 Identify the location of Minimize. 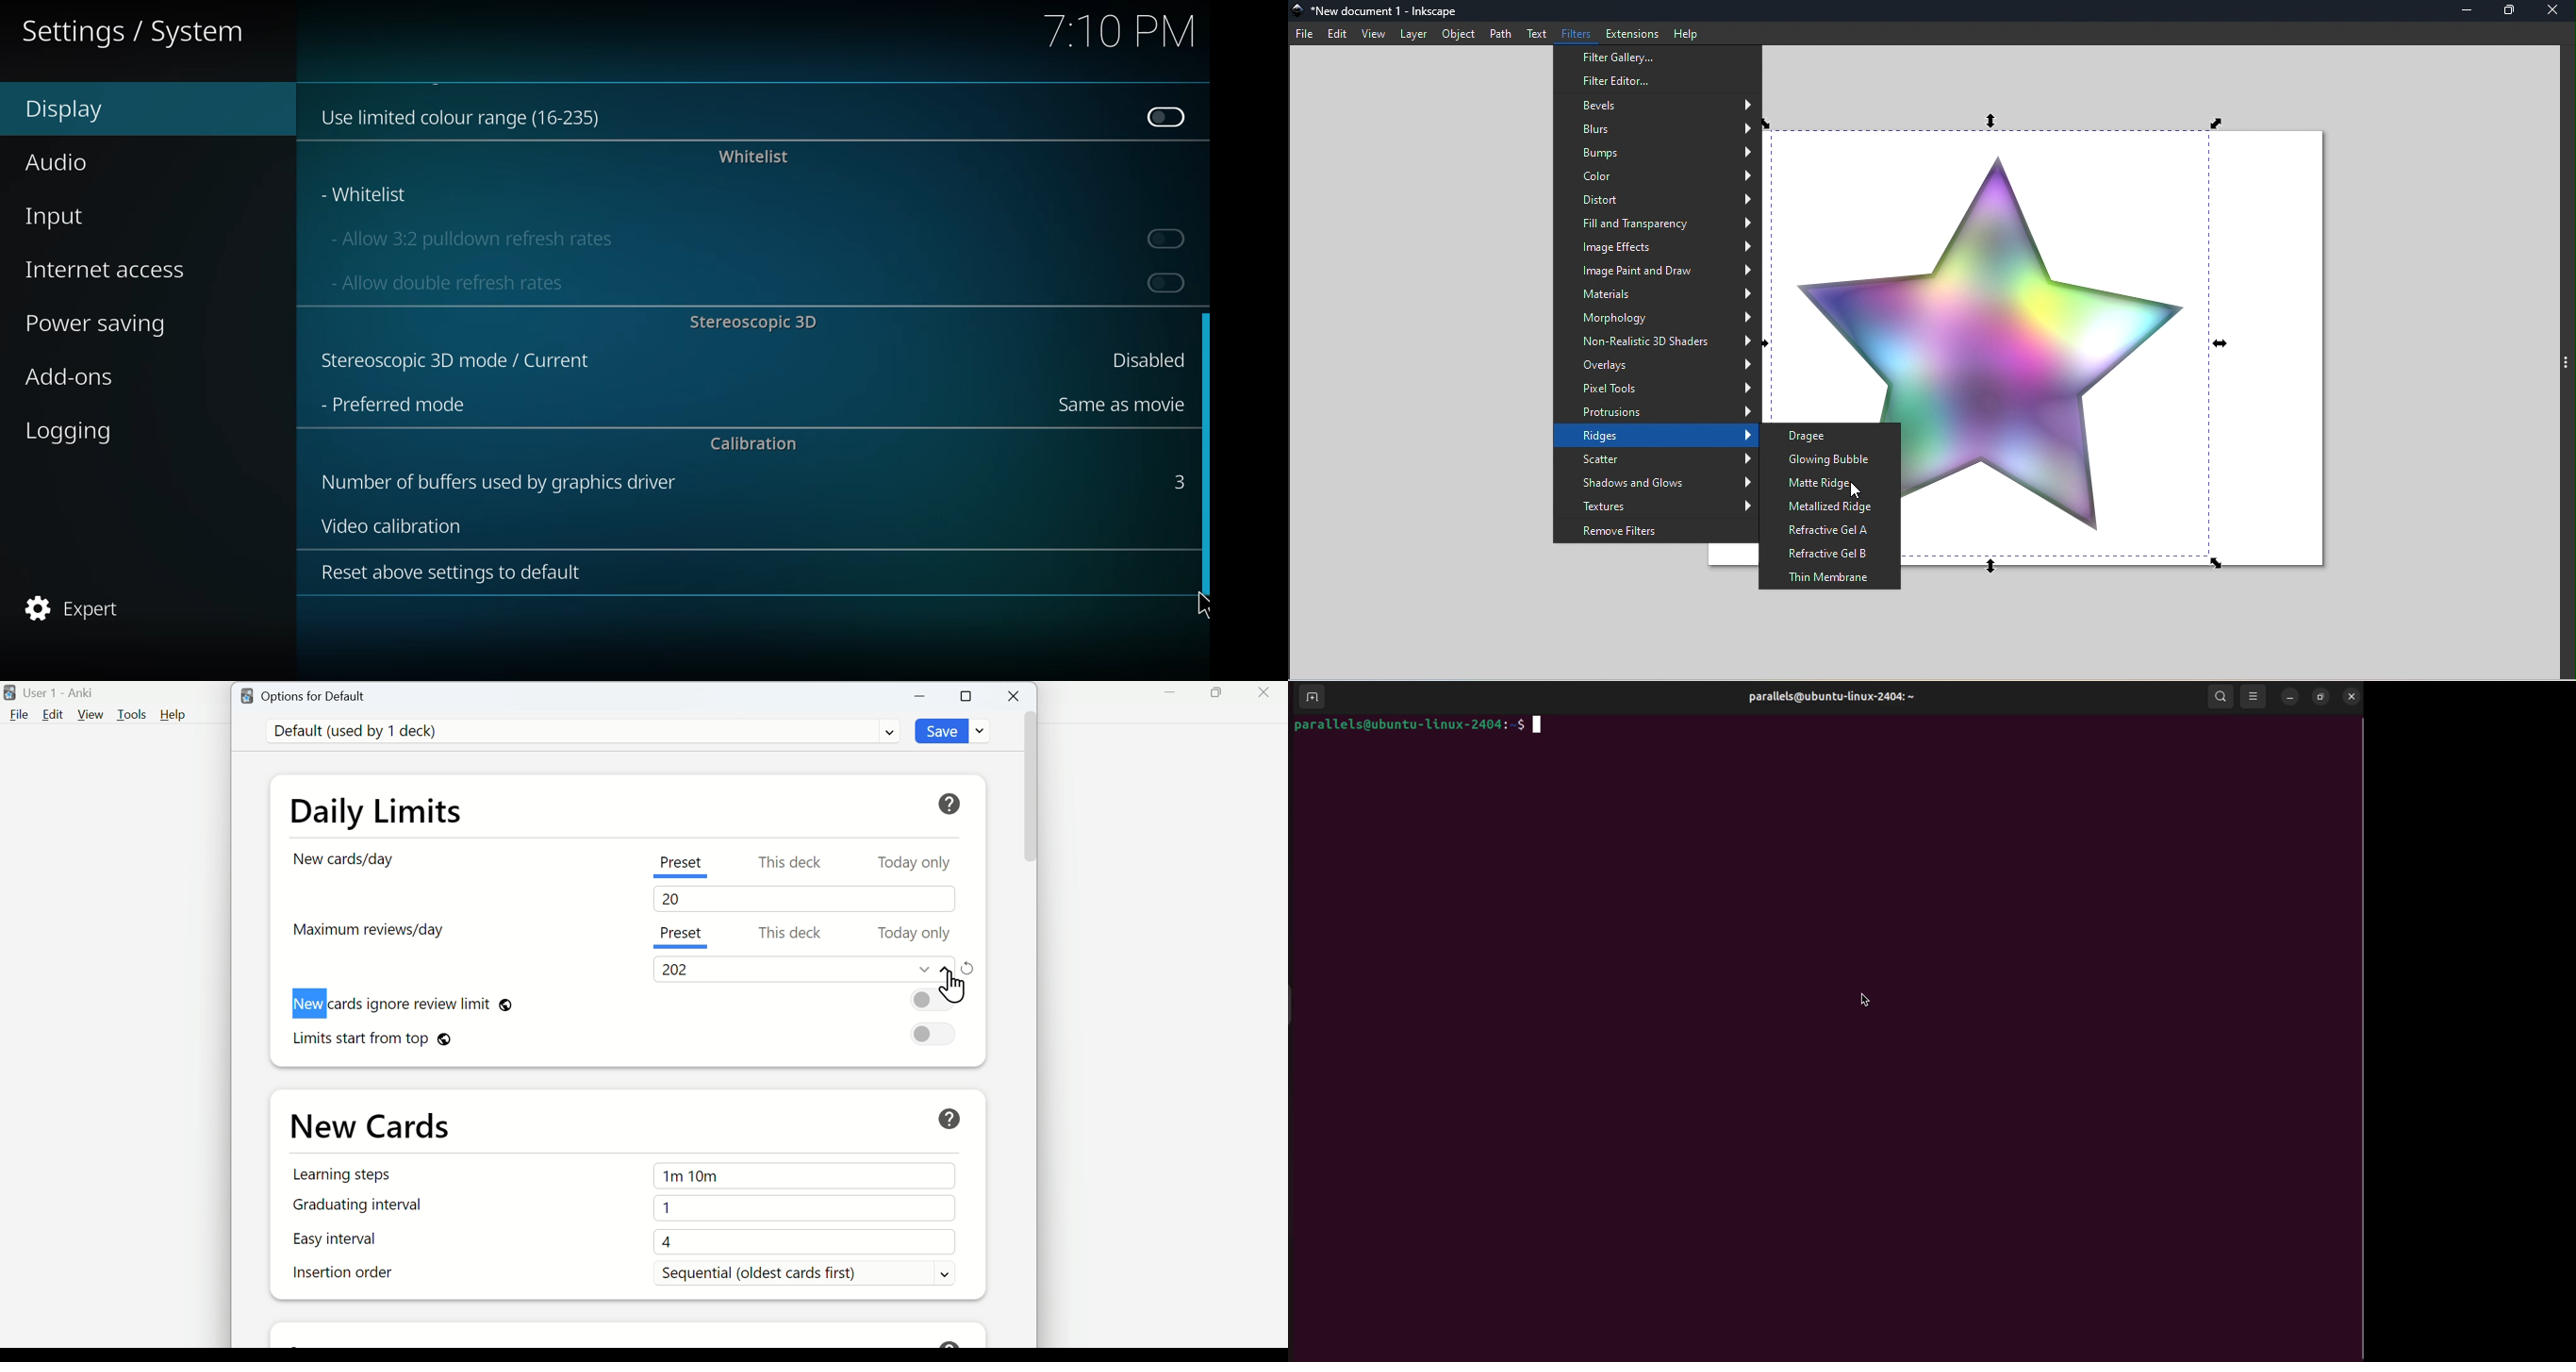
(2469, 11).